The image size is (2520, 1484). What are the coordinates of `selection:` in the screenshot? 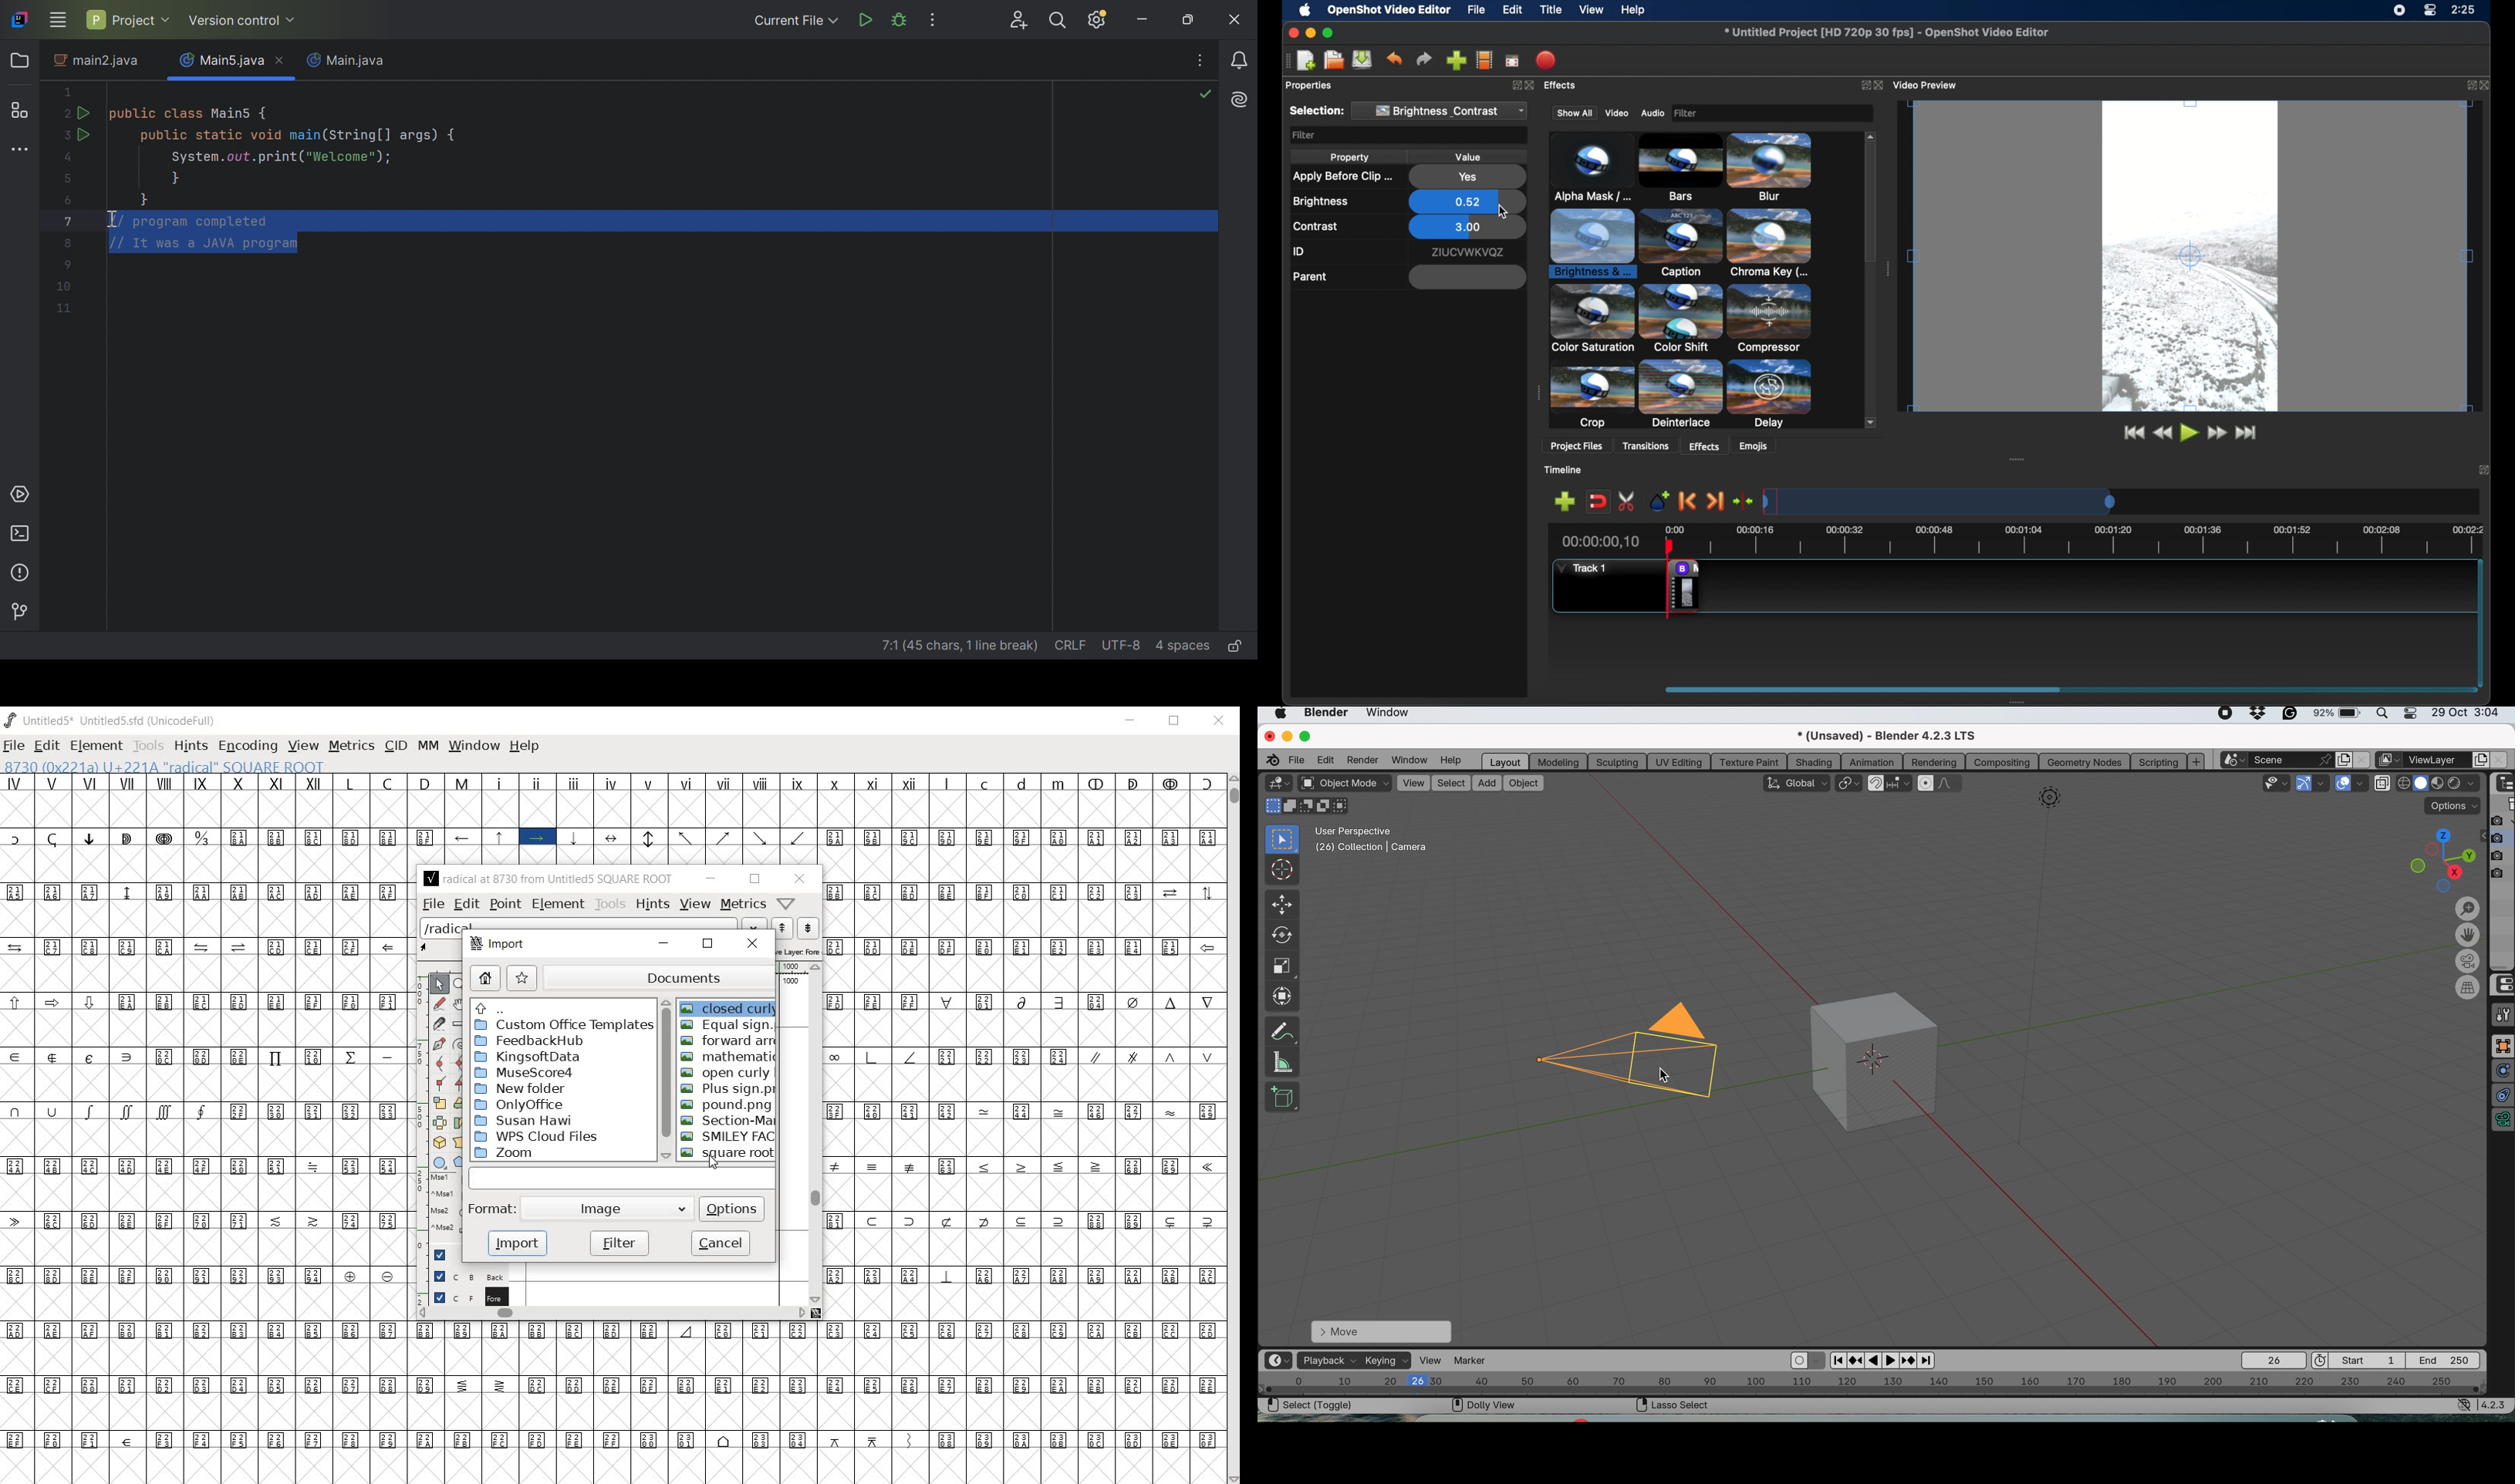 It's located at (1316, 111).